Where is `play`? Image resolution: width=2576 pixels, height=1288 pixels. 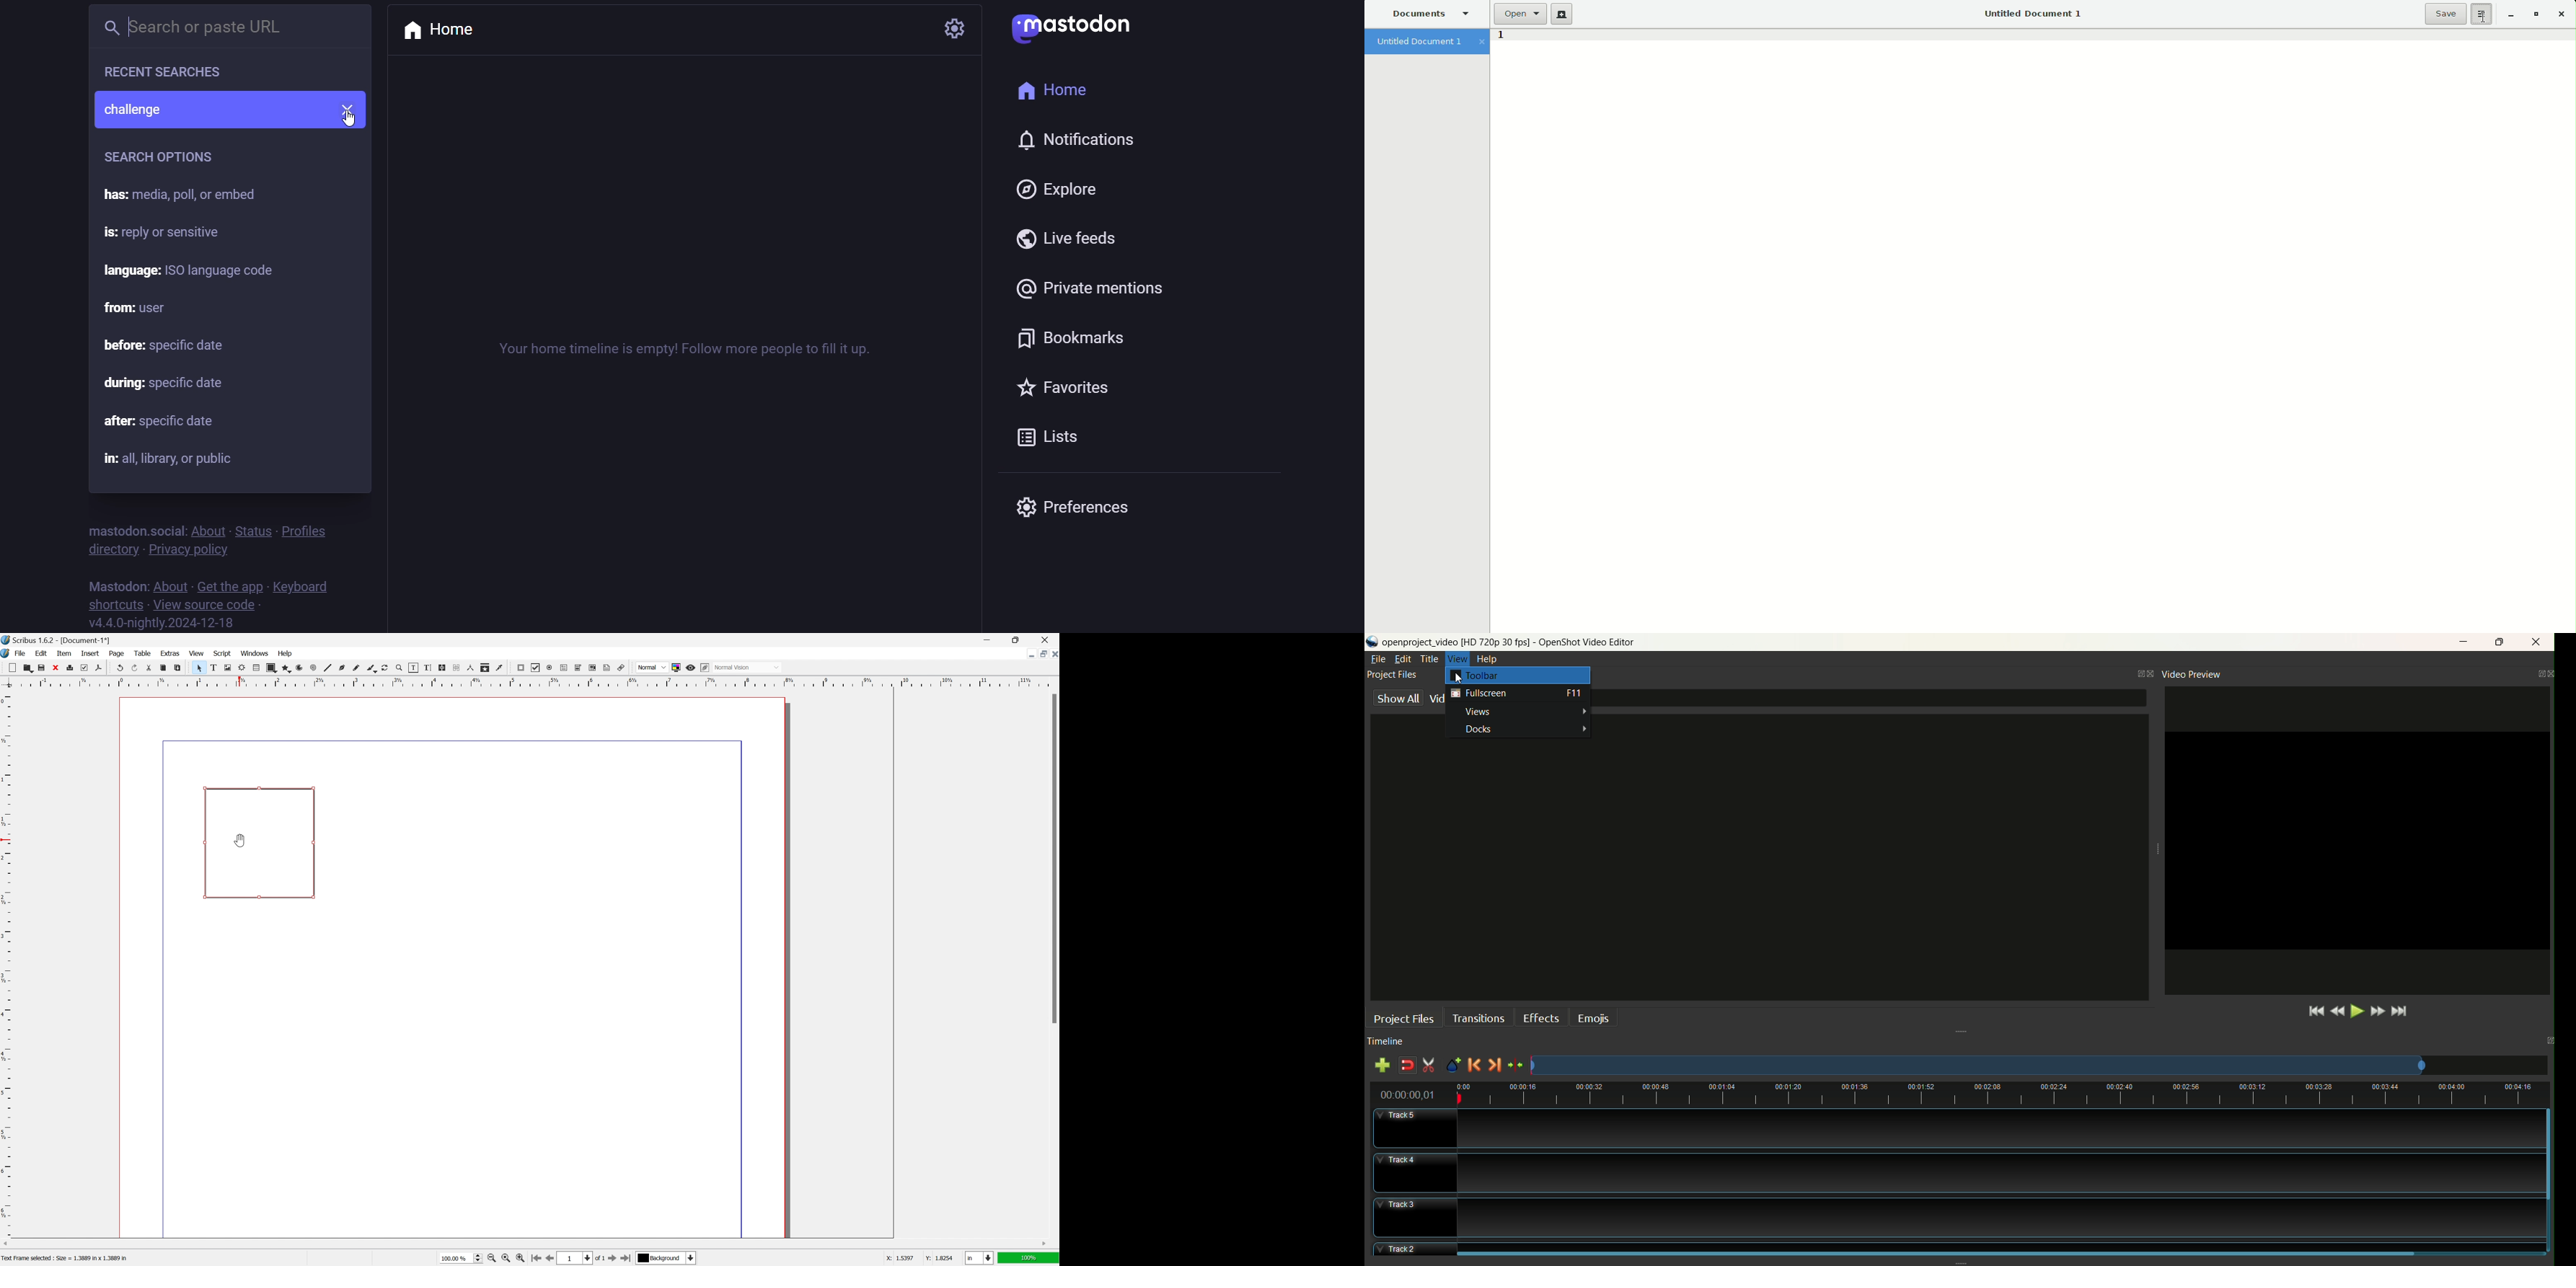 play is located at coordinates (2357, 1012).